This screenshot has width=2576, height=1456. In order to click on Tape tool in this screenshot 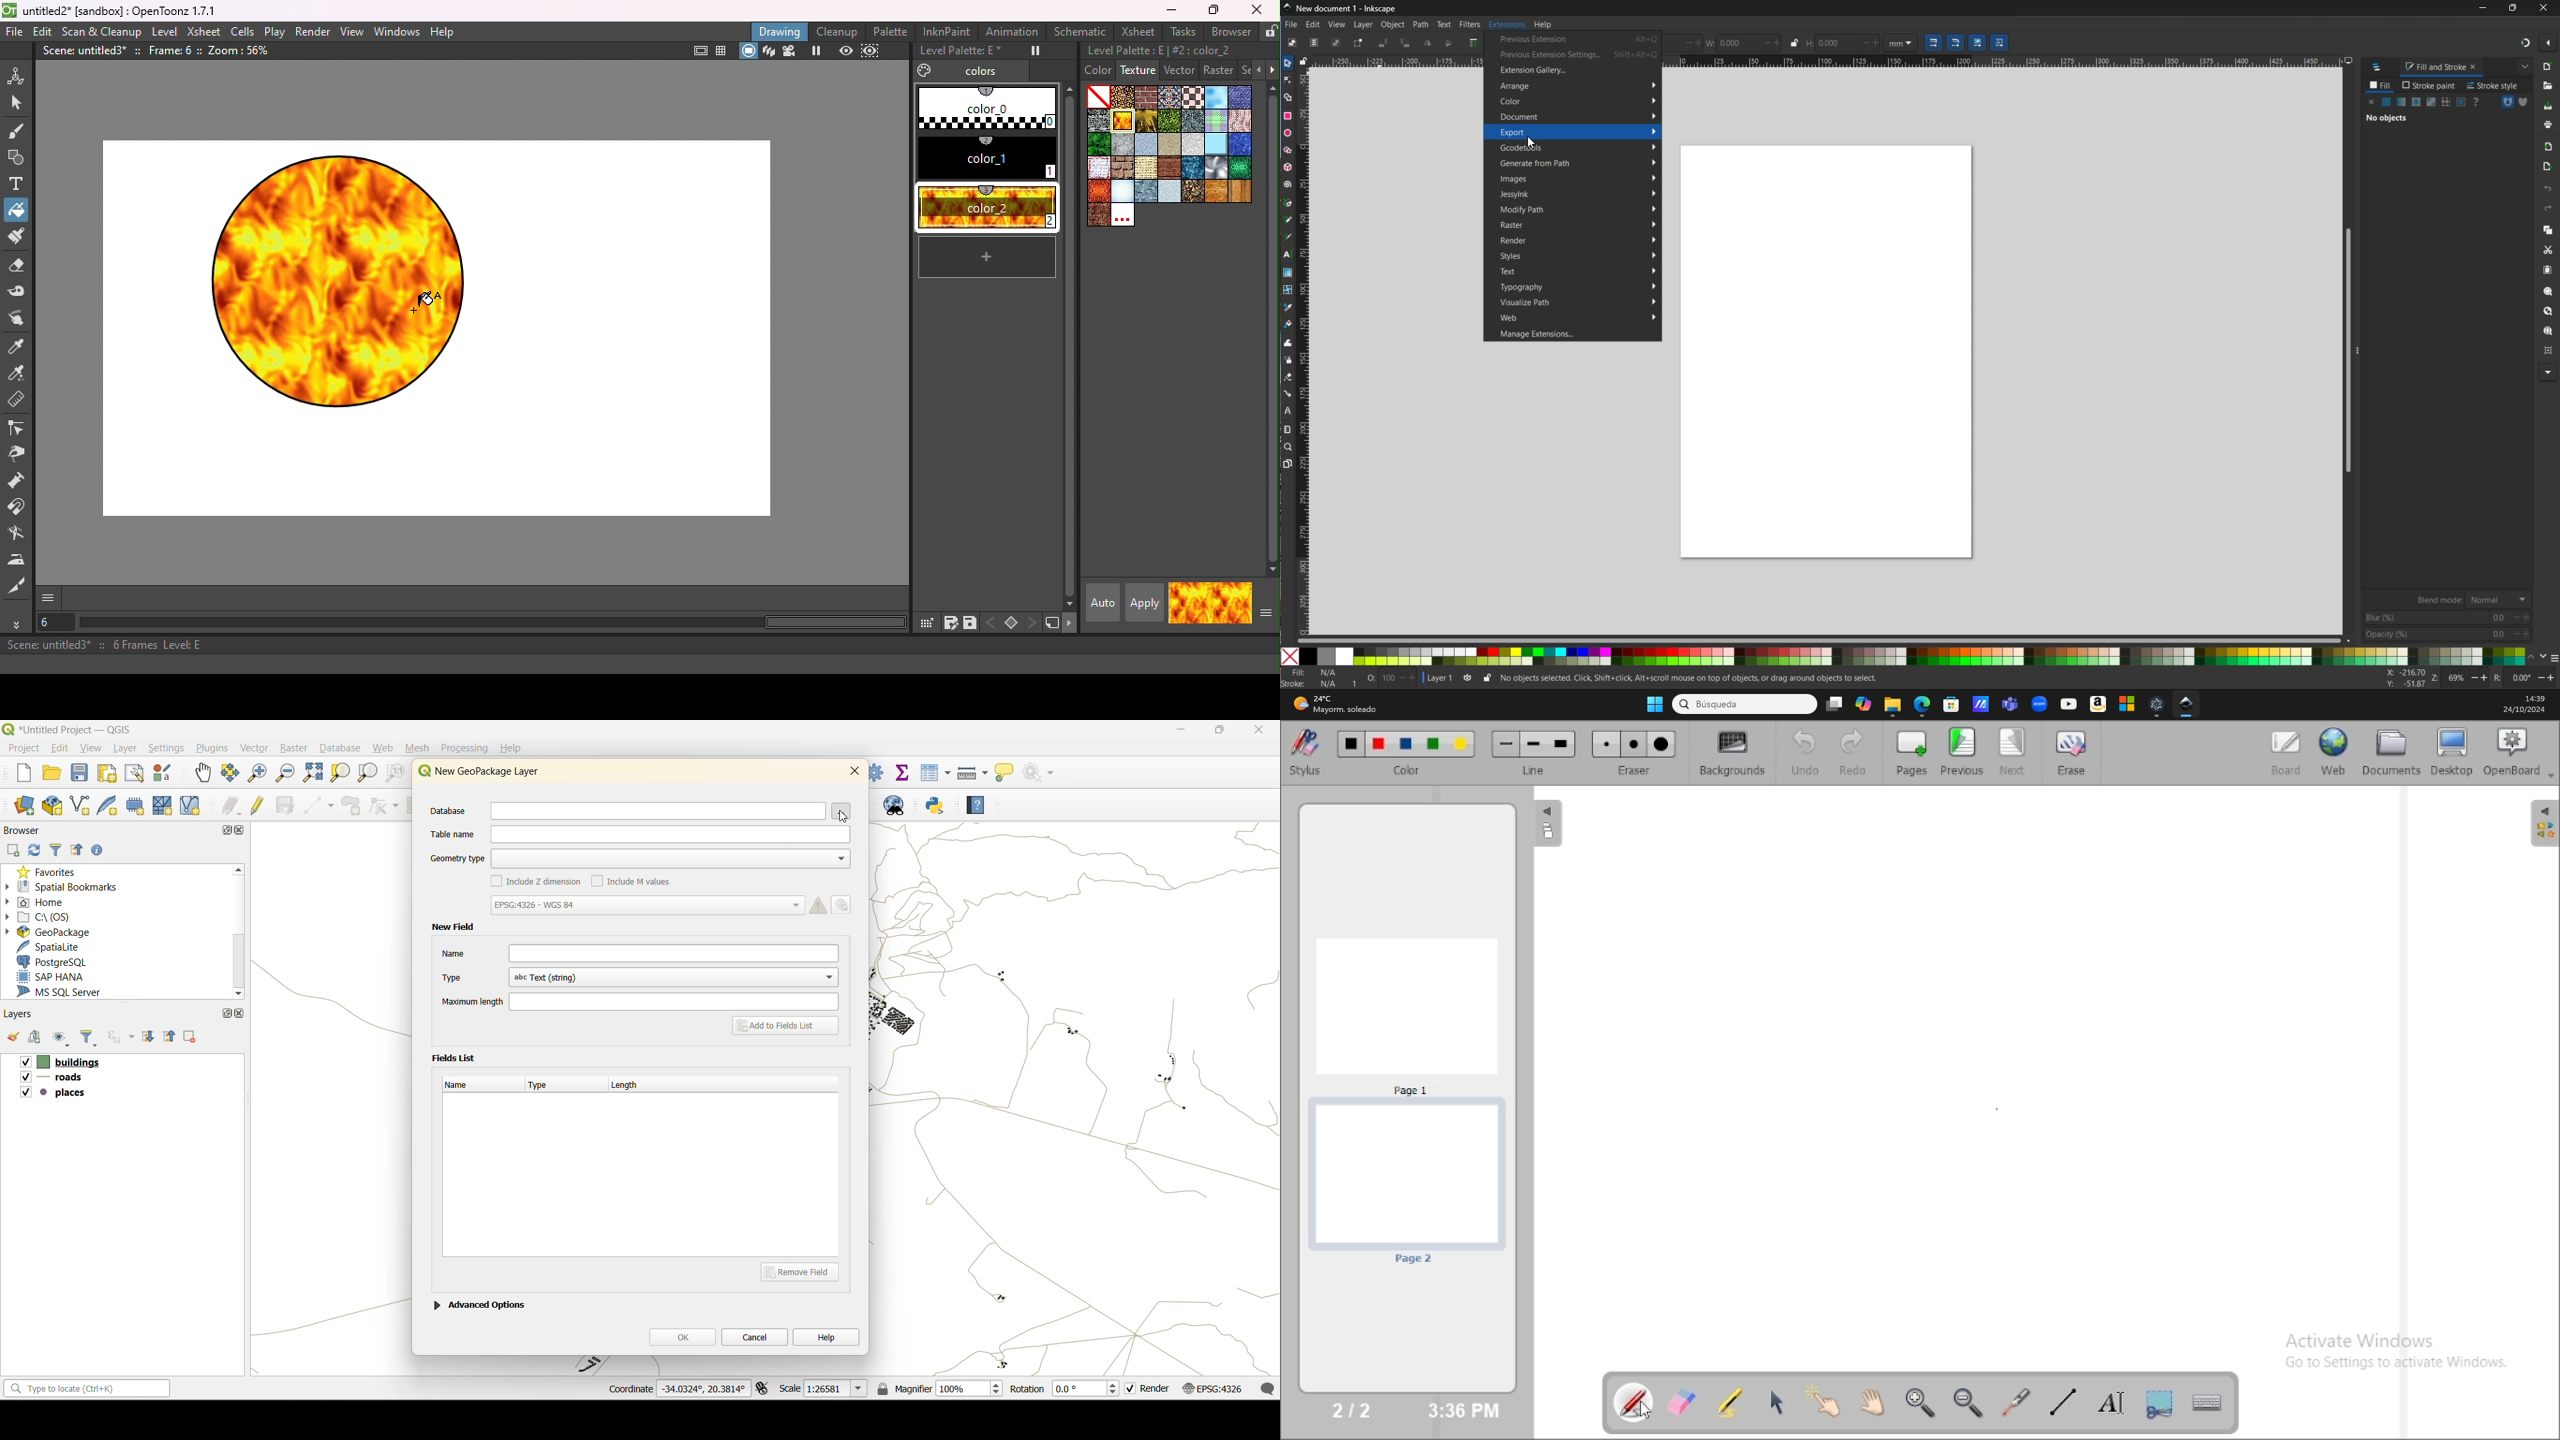, I will do `click(20, 291)`.